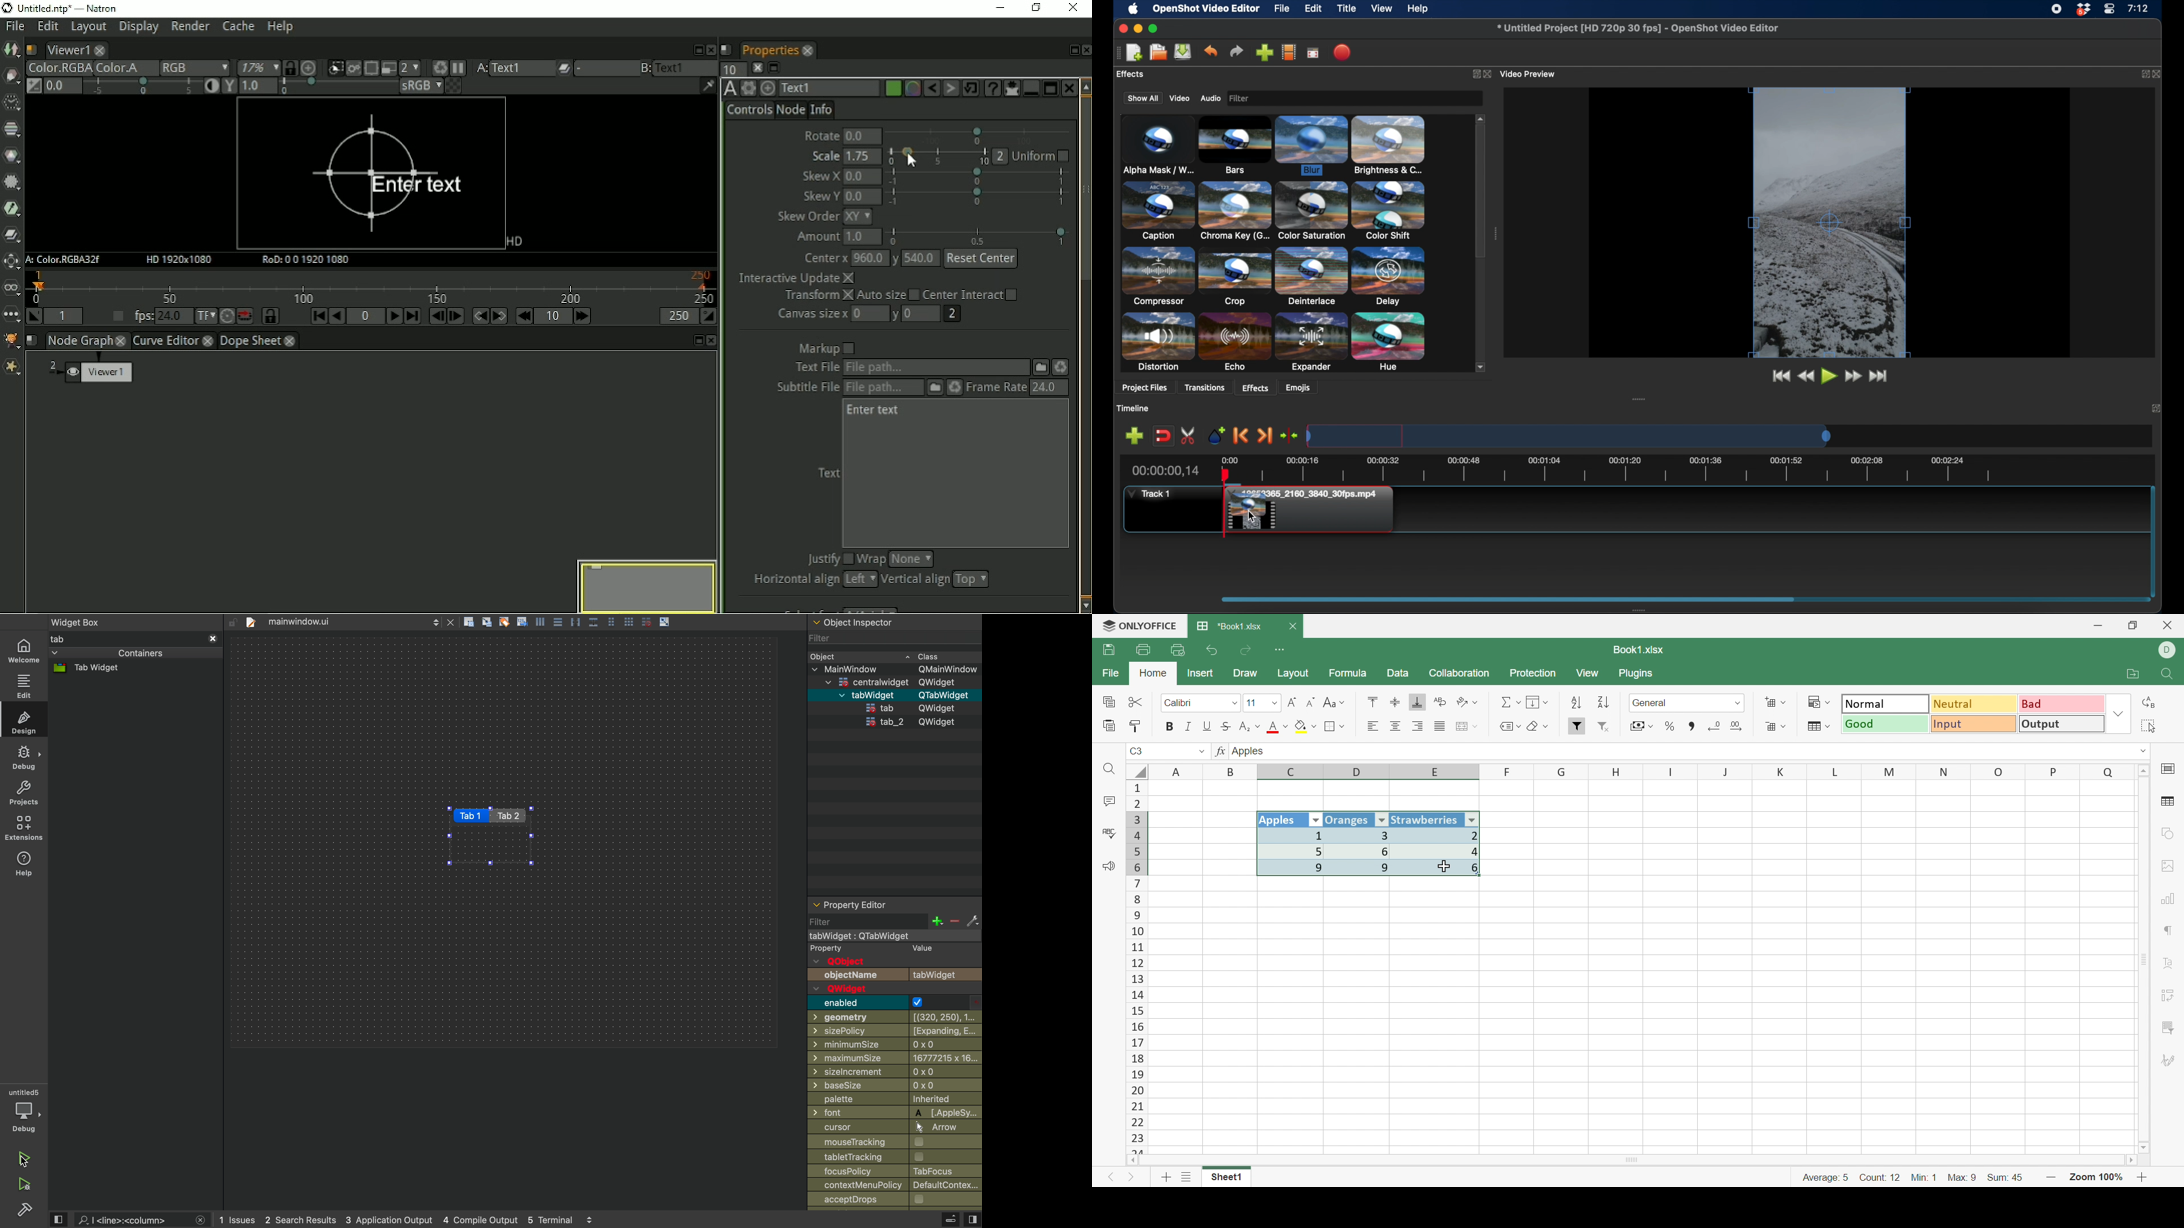 The image size is (2184, 1232). What do you see at coordinates (1727, 772) in the screenshot?
I see `J` at bounding box center [1727, 772].